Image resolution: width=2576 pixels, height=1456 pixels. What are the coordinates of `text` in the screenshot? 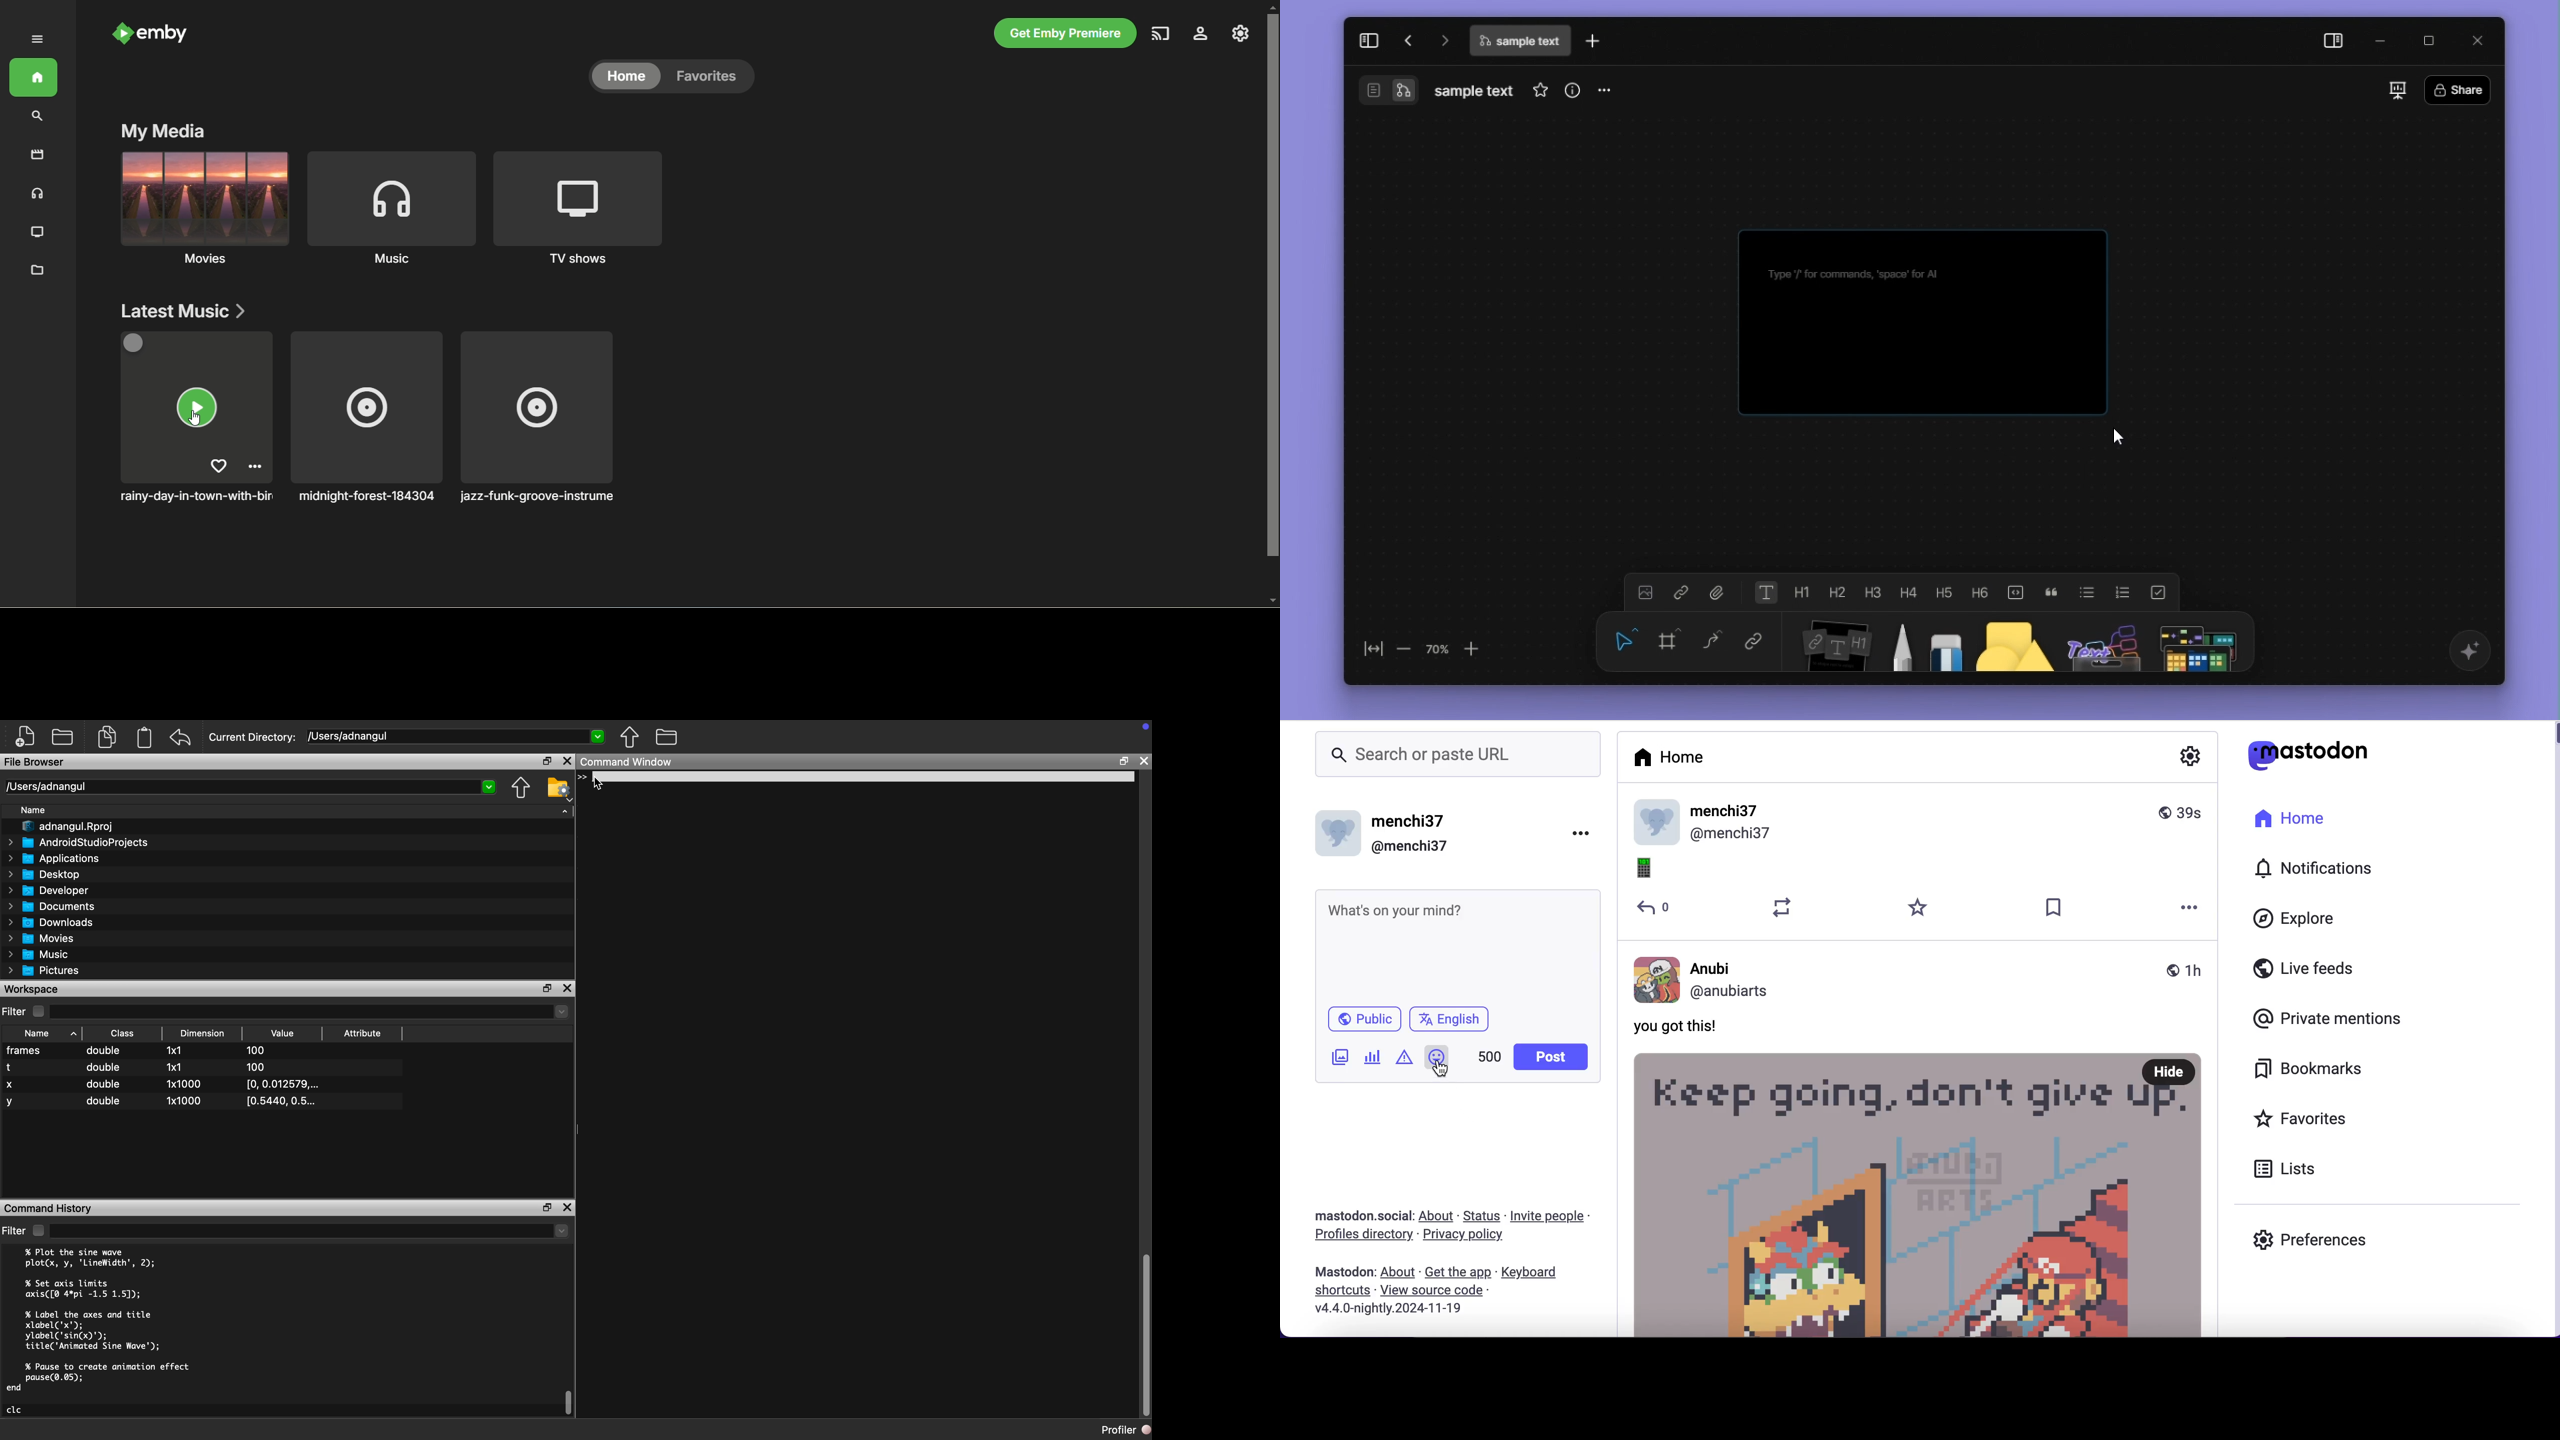 It's located at (1765, 593).